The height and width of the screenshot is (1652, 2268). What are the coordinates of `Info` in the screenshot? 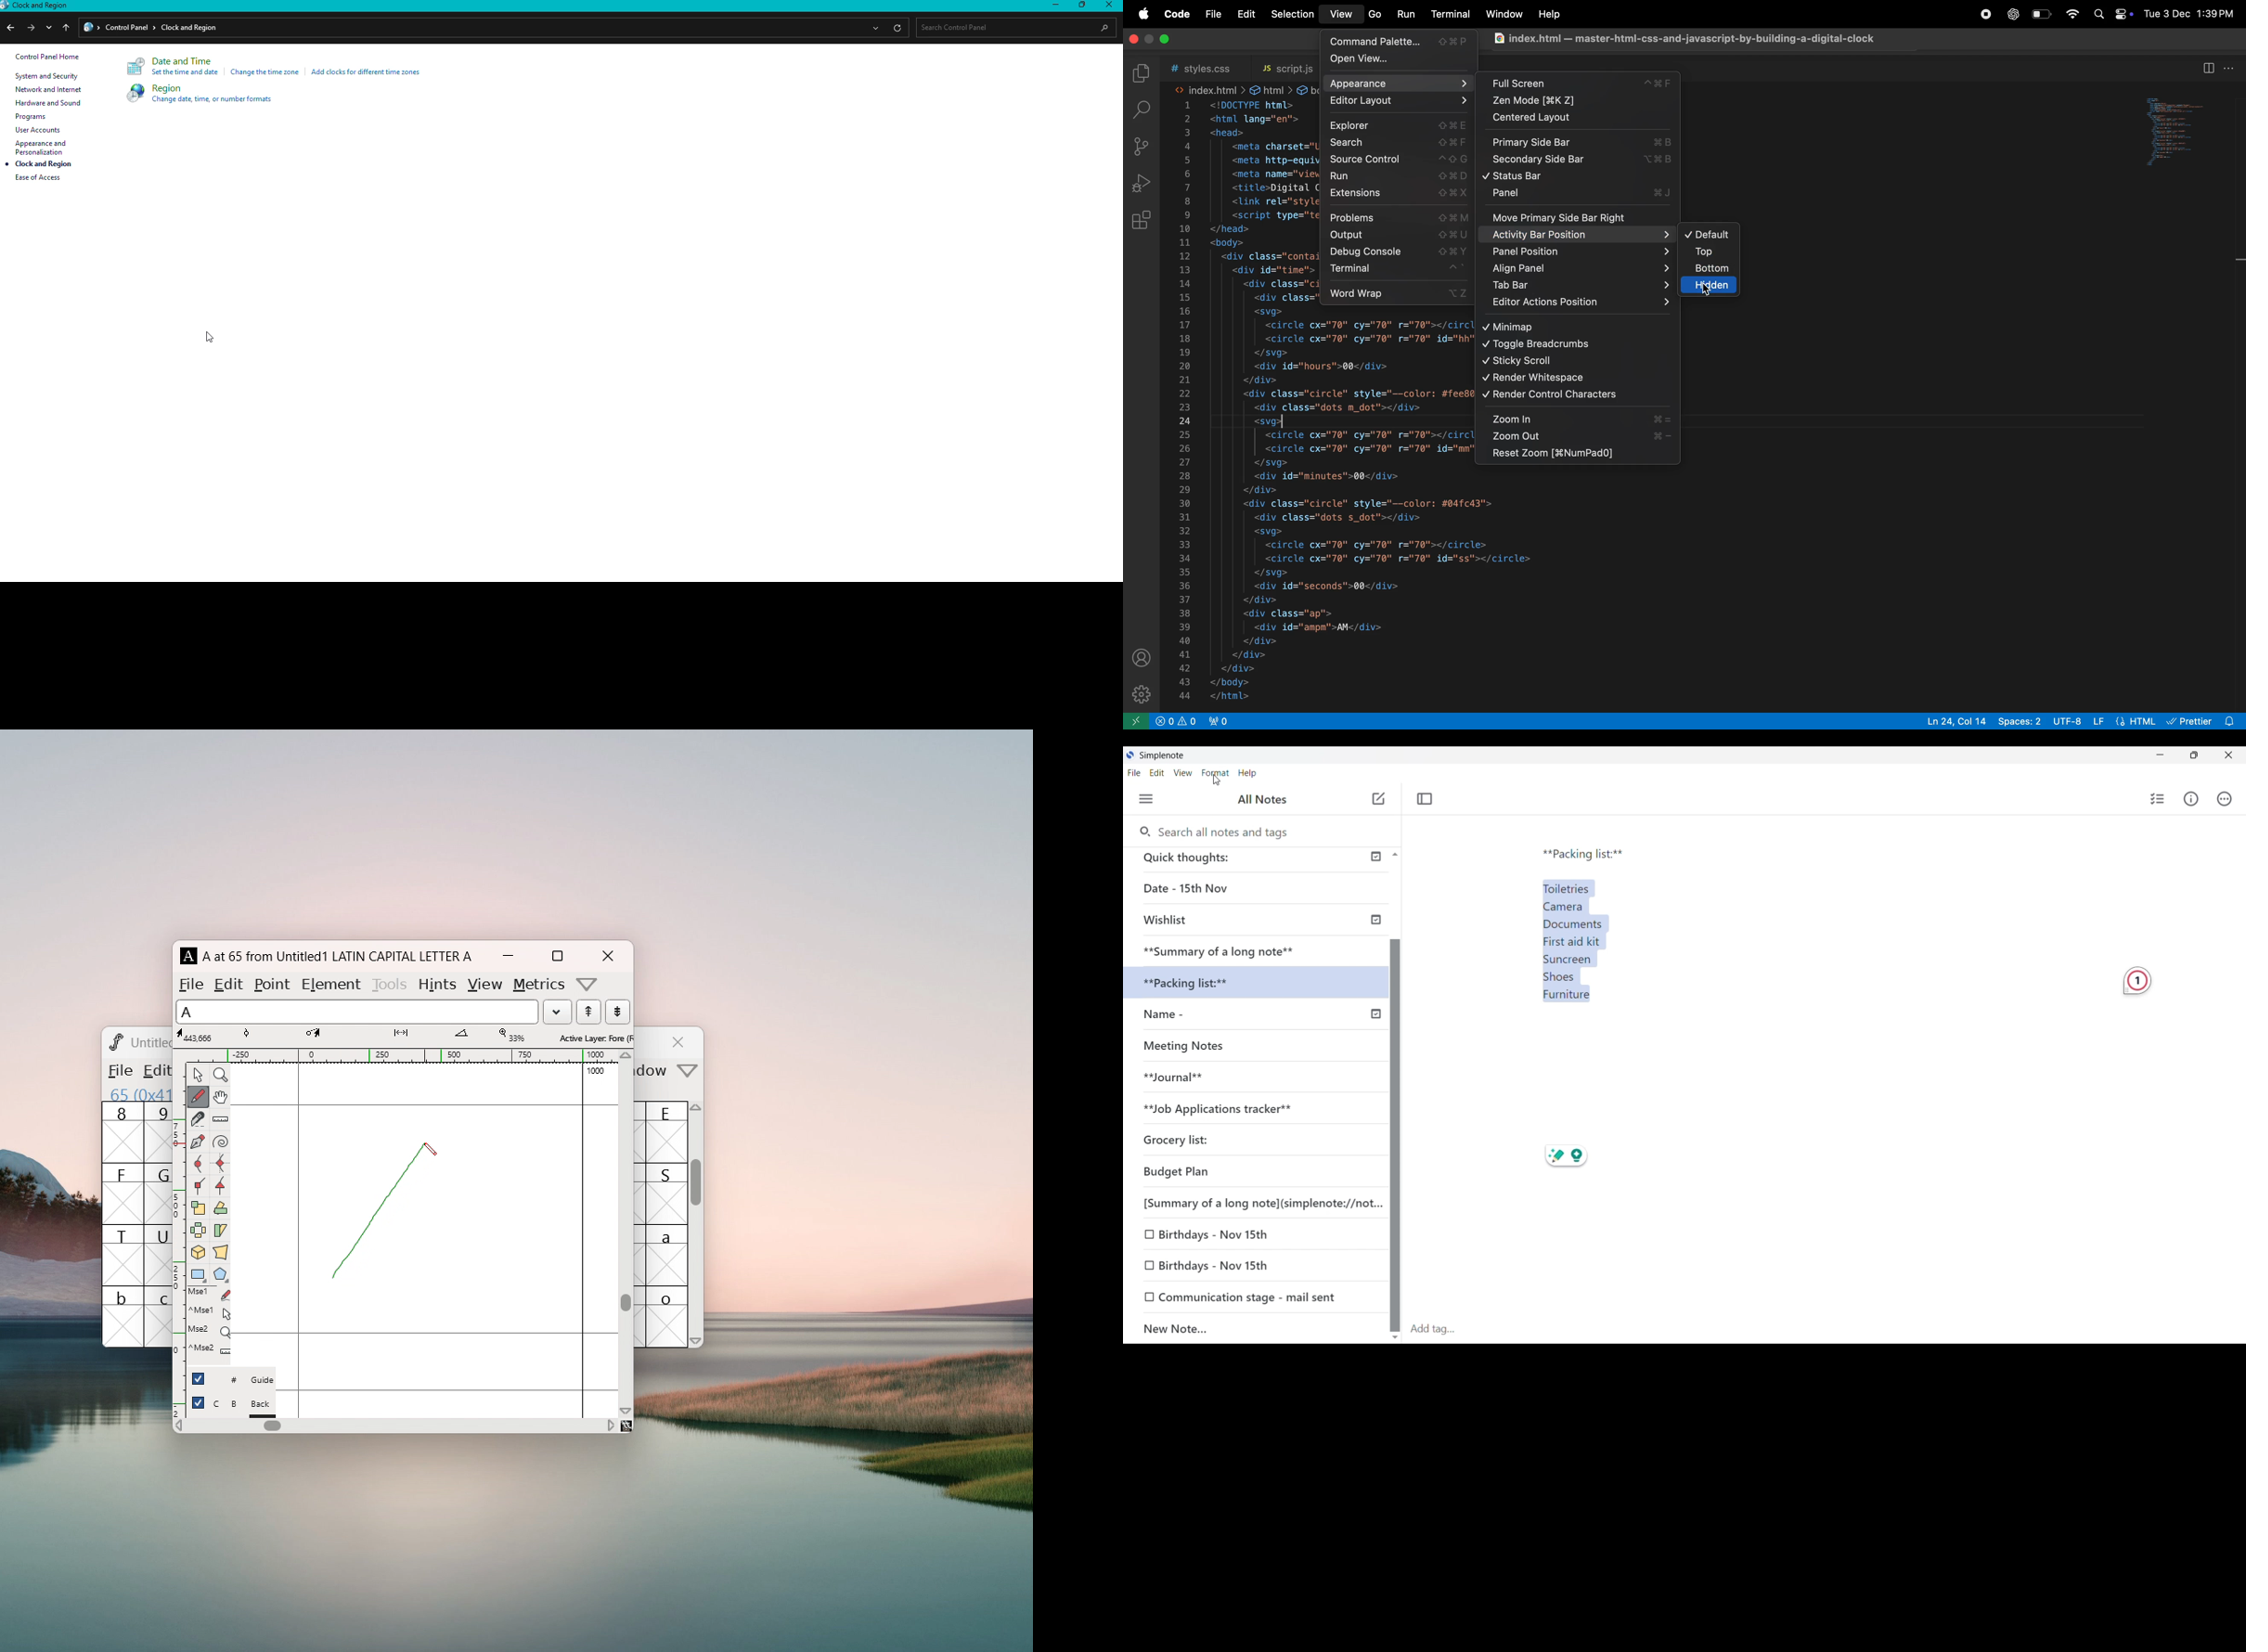 It's located at (2191, 799).